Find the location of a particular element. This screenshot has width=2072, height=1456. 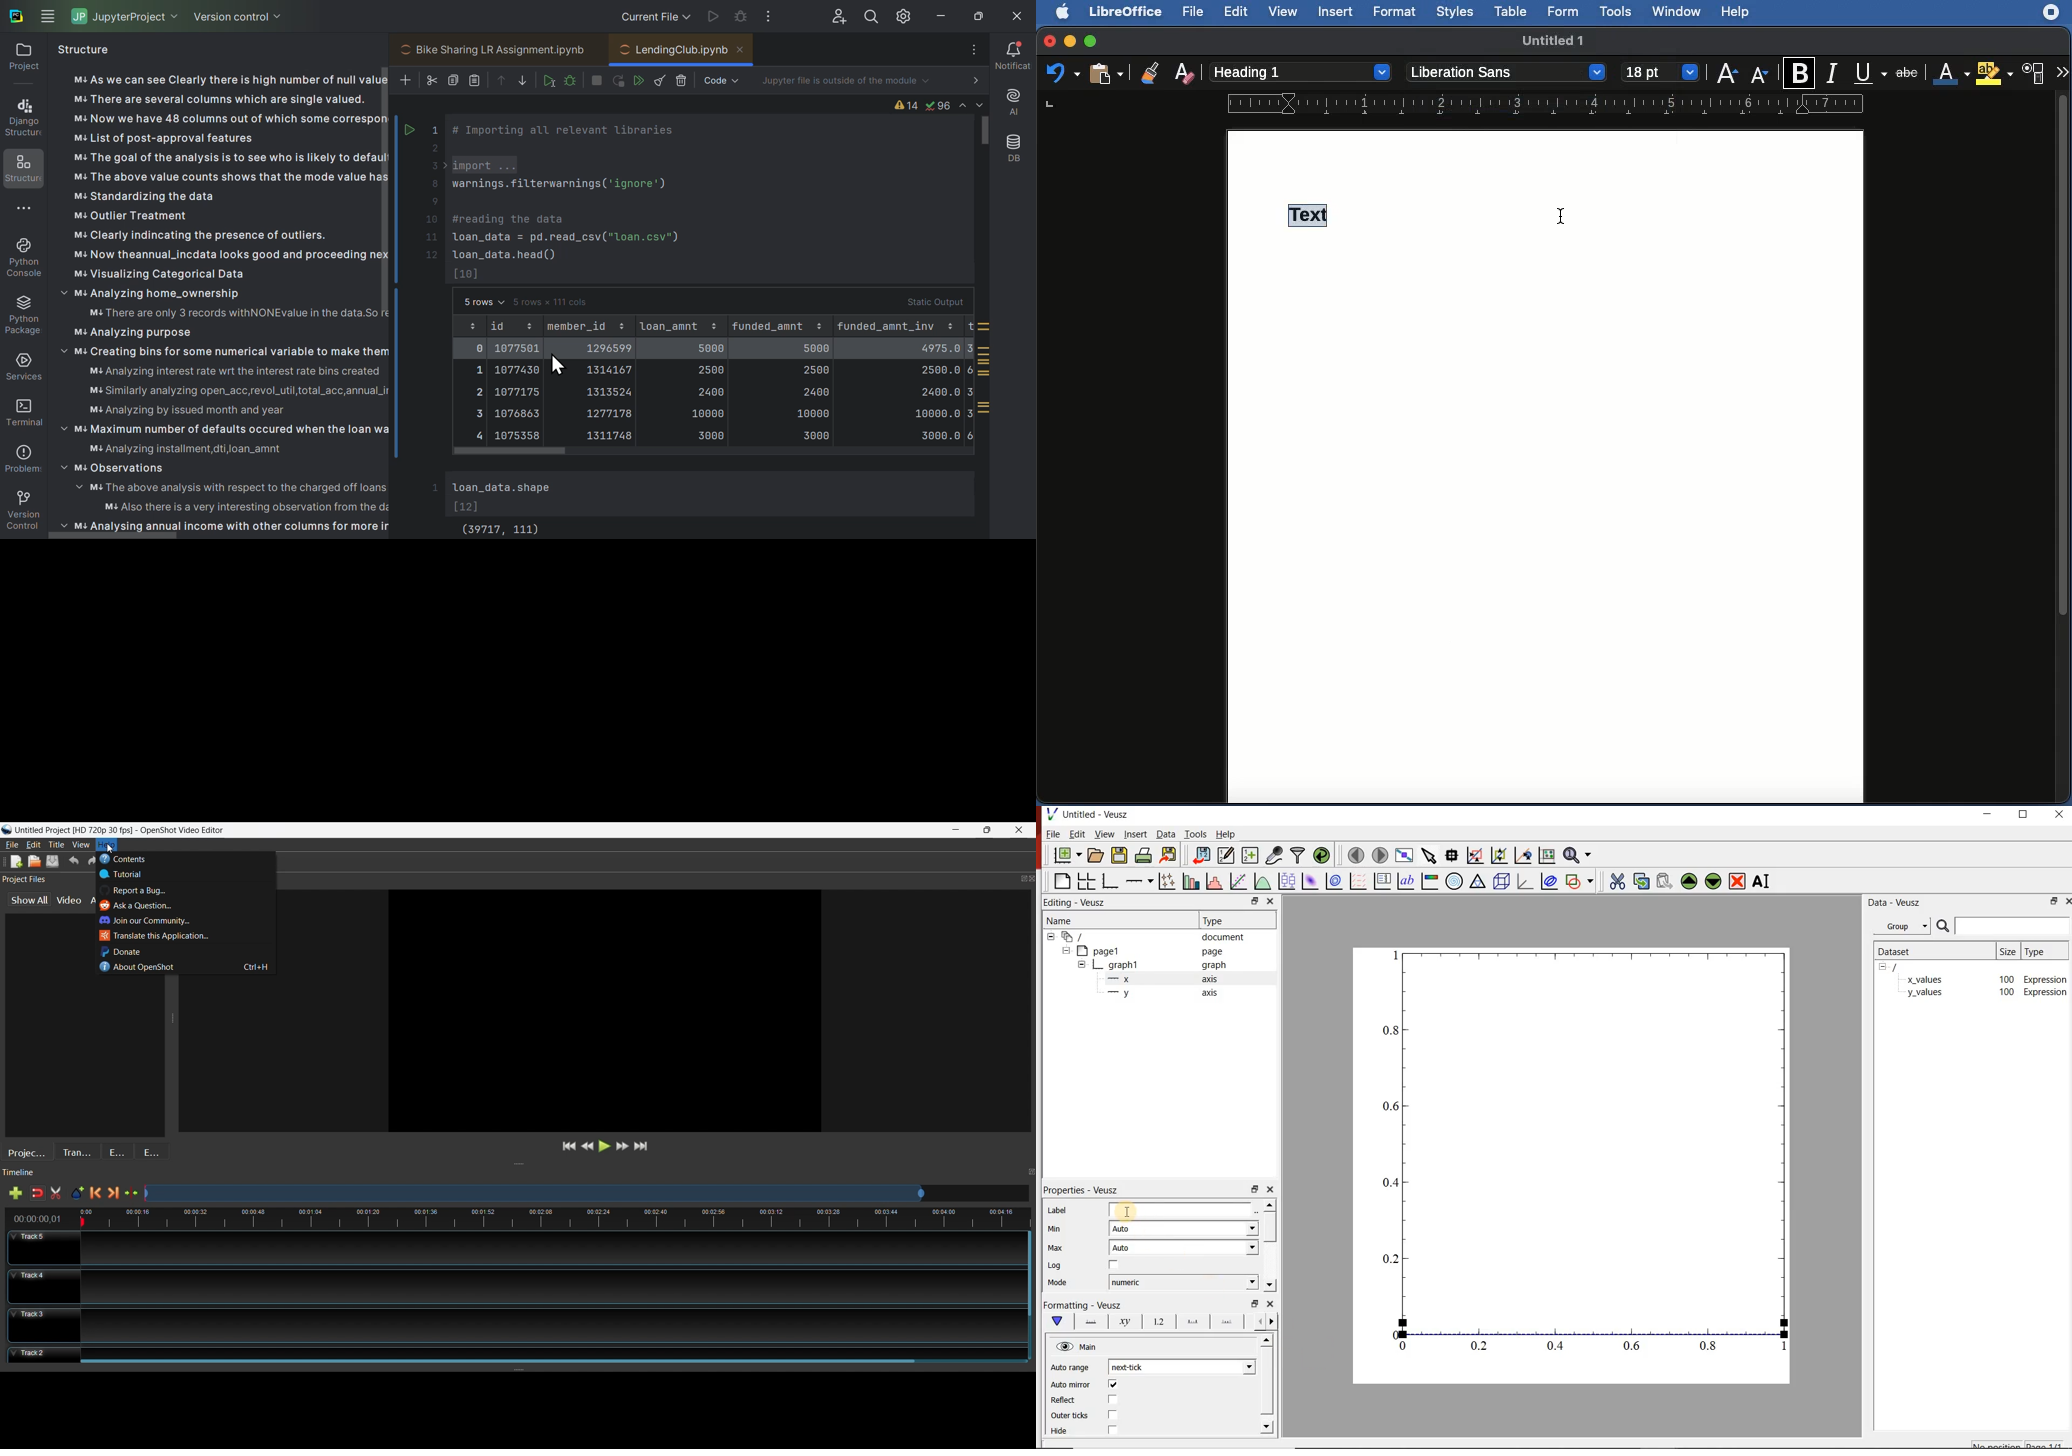

About OpenShot is located at coordinates (189, 967).